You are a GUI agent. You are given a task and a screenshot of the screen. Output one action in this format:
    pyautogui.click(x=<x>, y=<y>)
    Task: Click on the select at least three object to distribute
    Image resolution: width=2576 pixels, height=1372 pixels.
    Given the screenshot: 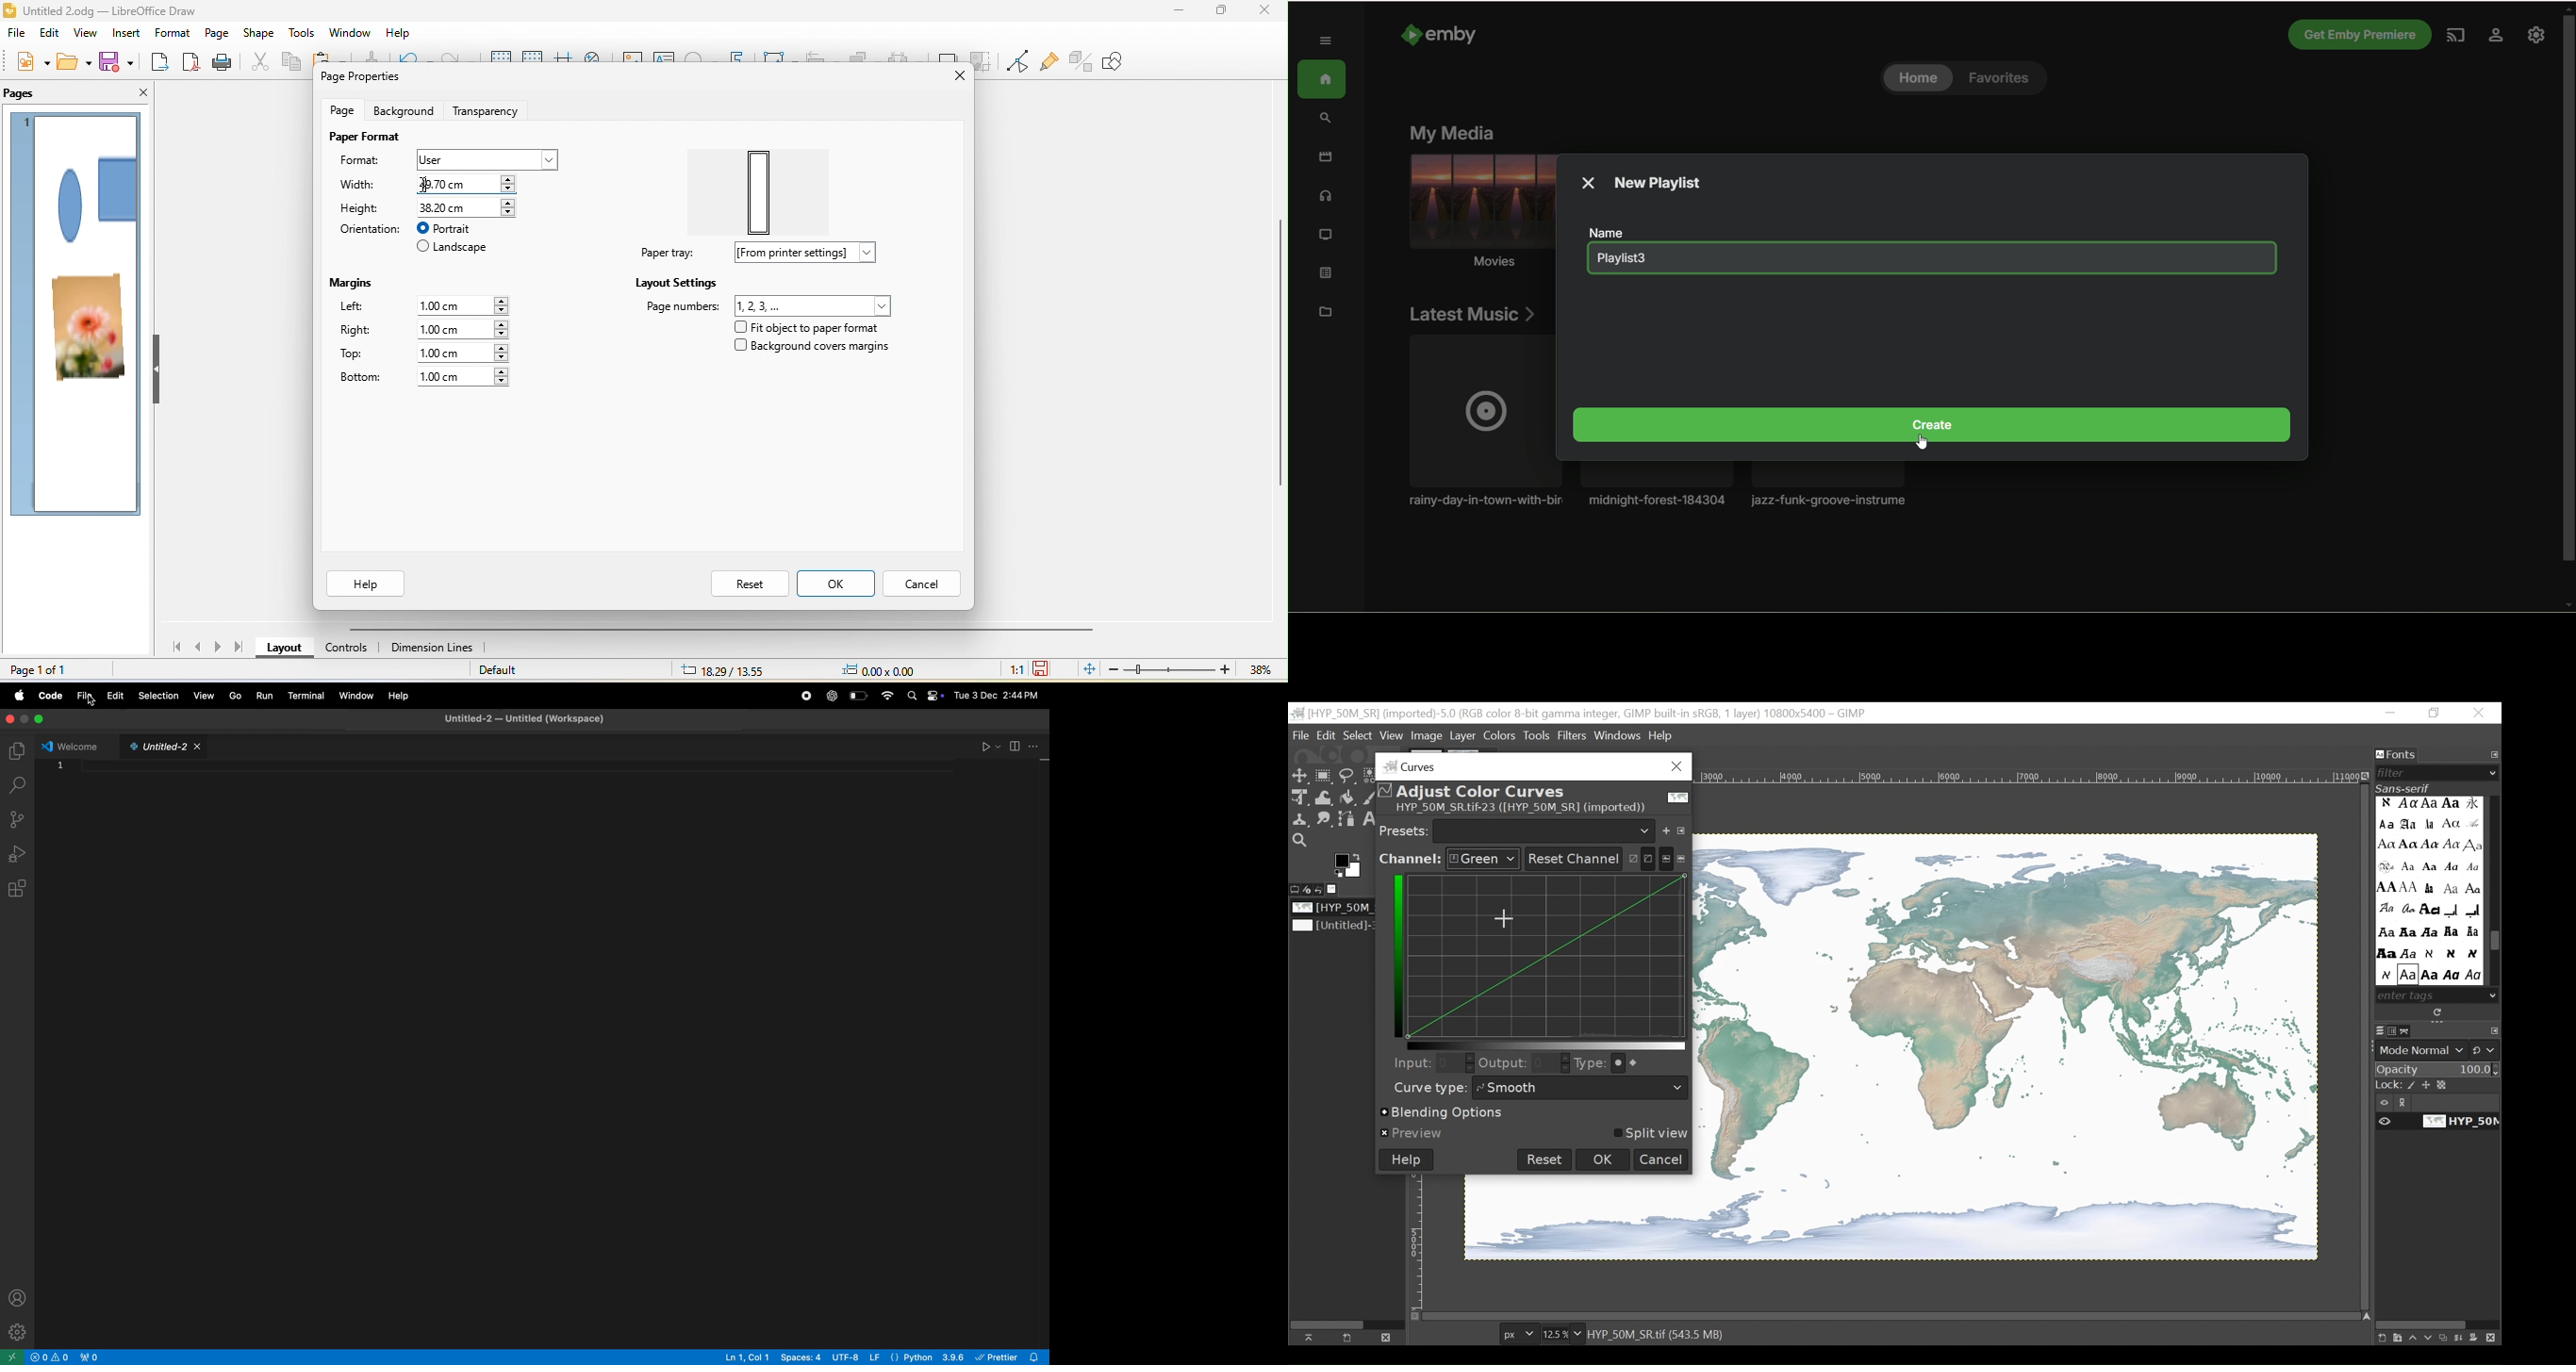 What is the action you would take?
    pyautogui.click(x=908, y=54)
    